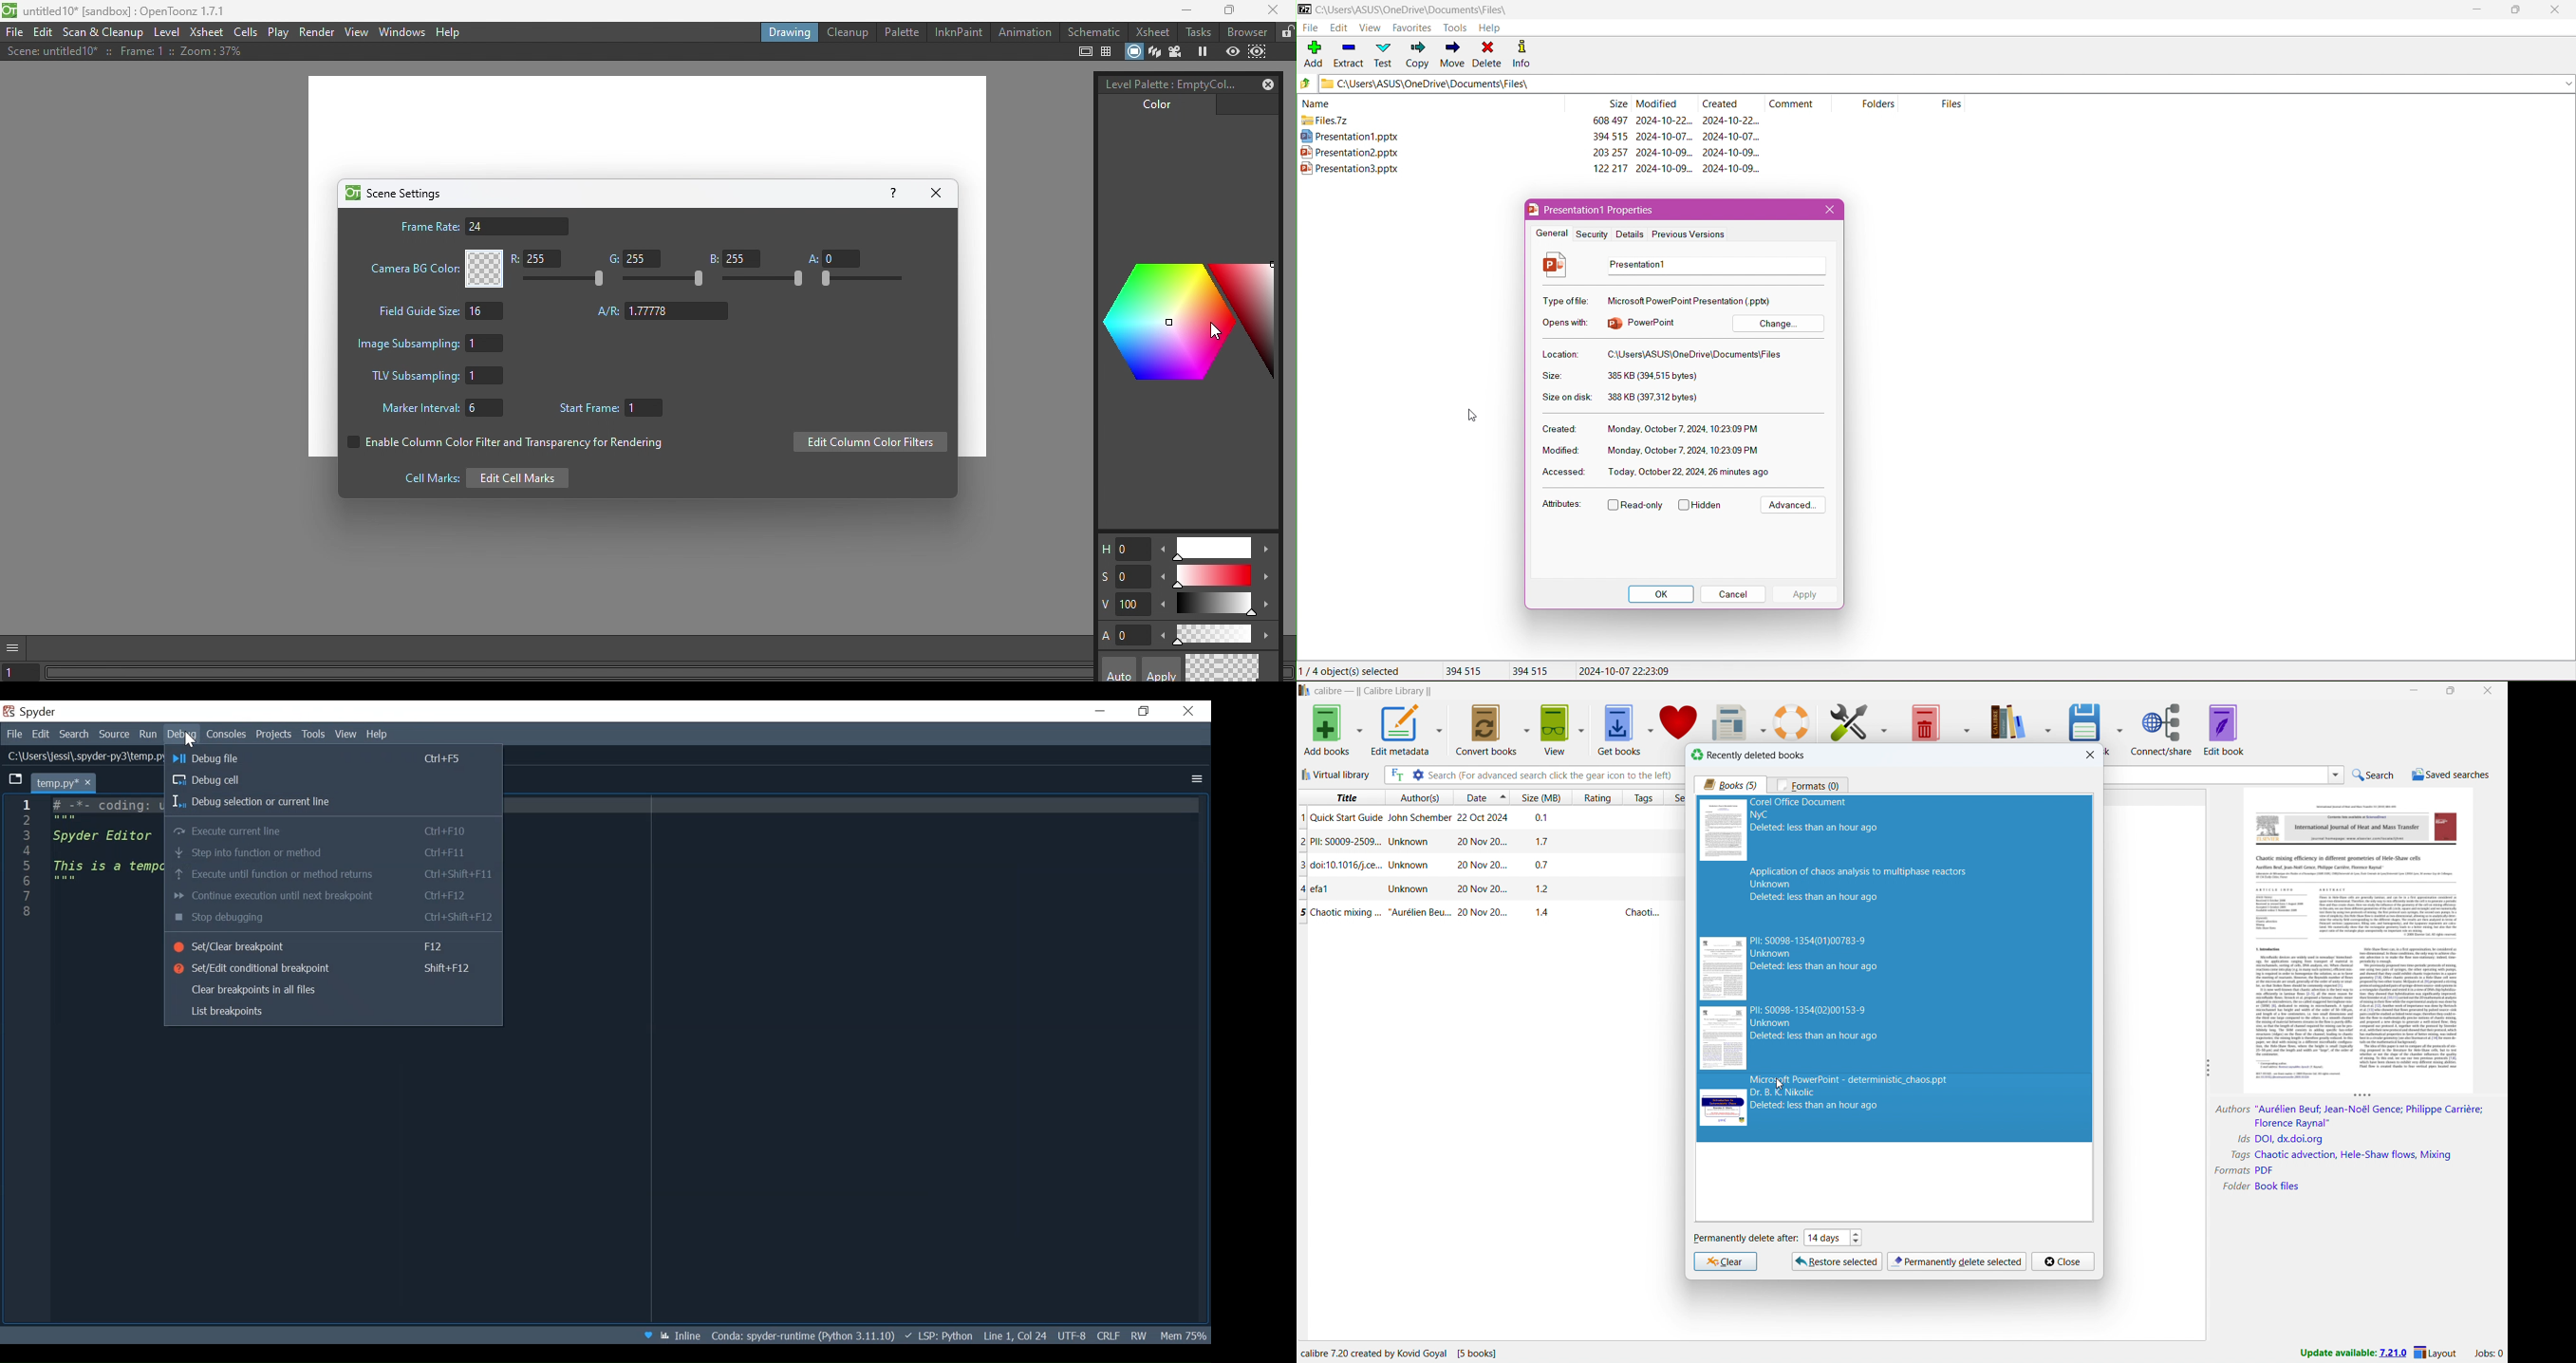  What do you see at coordinates (1485, 819) in the screenshot?
I see `single book entry` at bounding box center [1485, 819].